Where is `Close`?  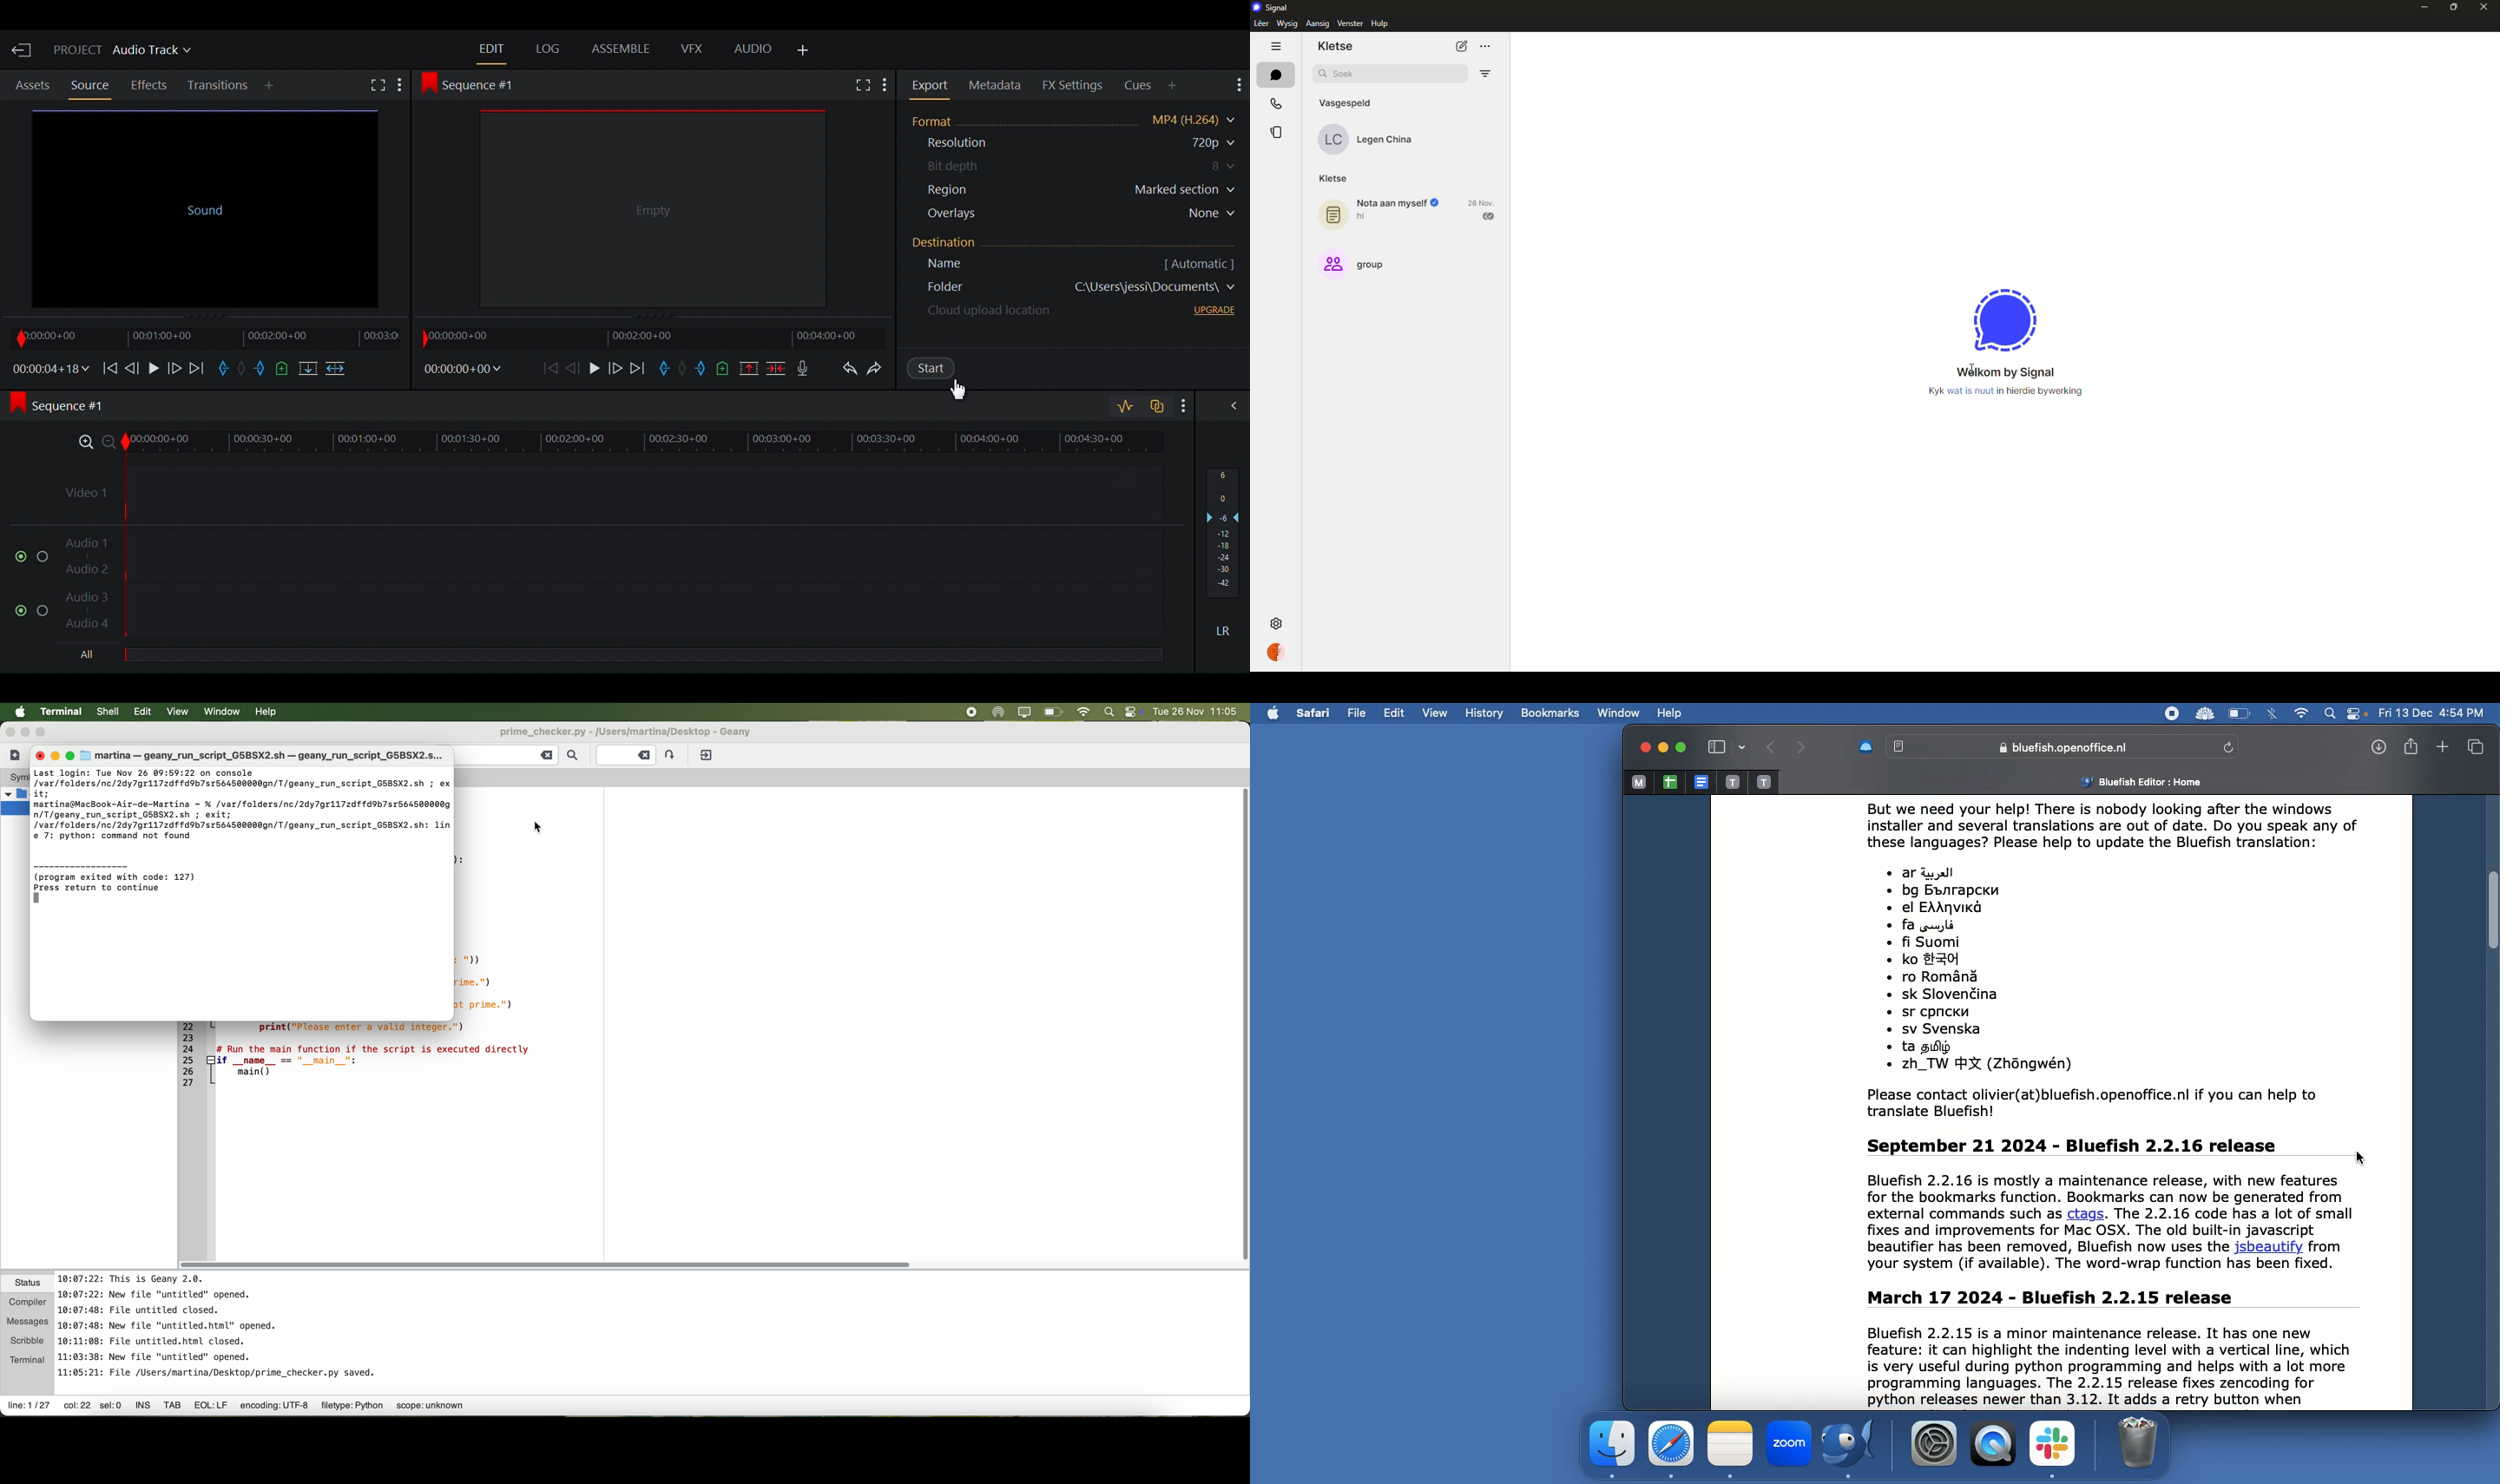 Close is located at coordinates (1642, 748).